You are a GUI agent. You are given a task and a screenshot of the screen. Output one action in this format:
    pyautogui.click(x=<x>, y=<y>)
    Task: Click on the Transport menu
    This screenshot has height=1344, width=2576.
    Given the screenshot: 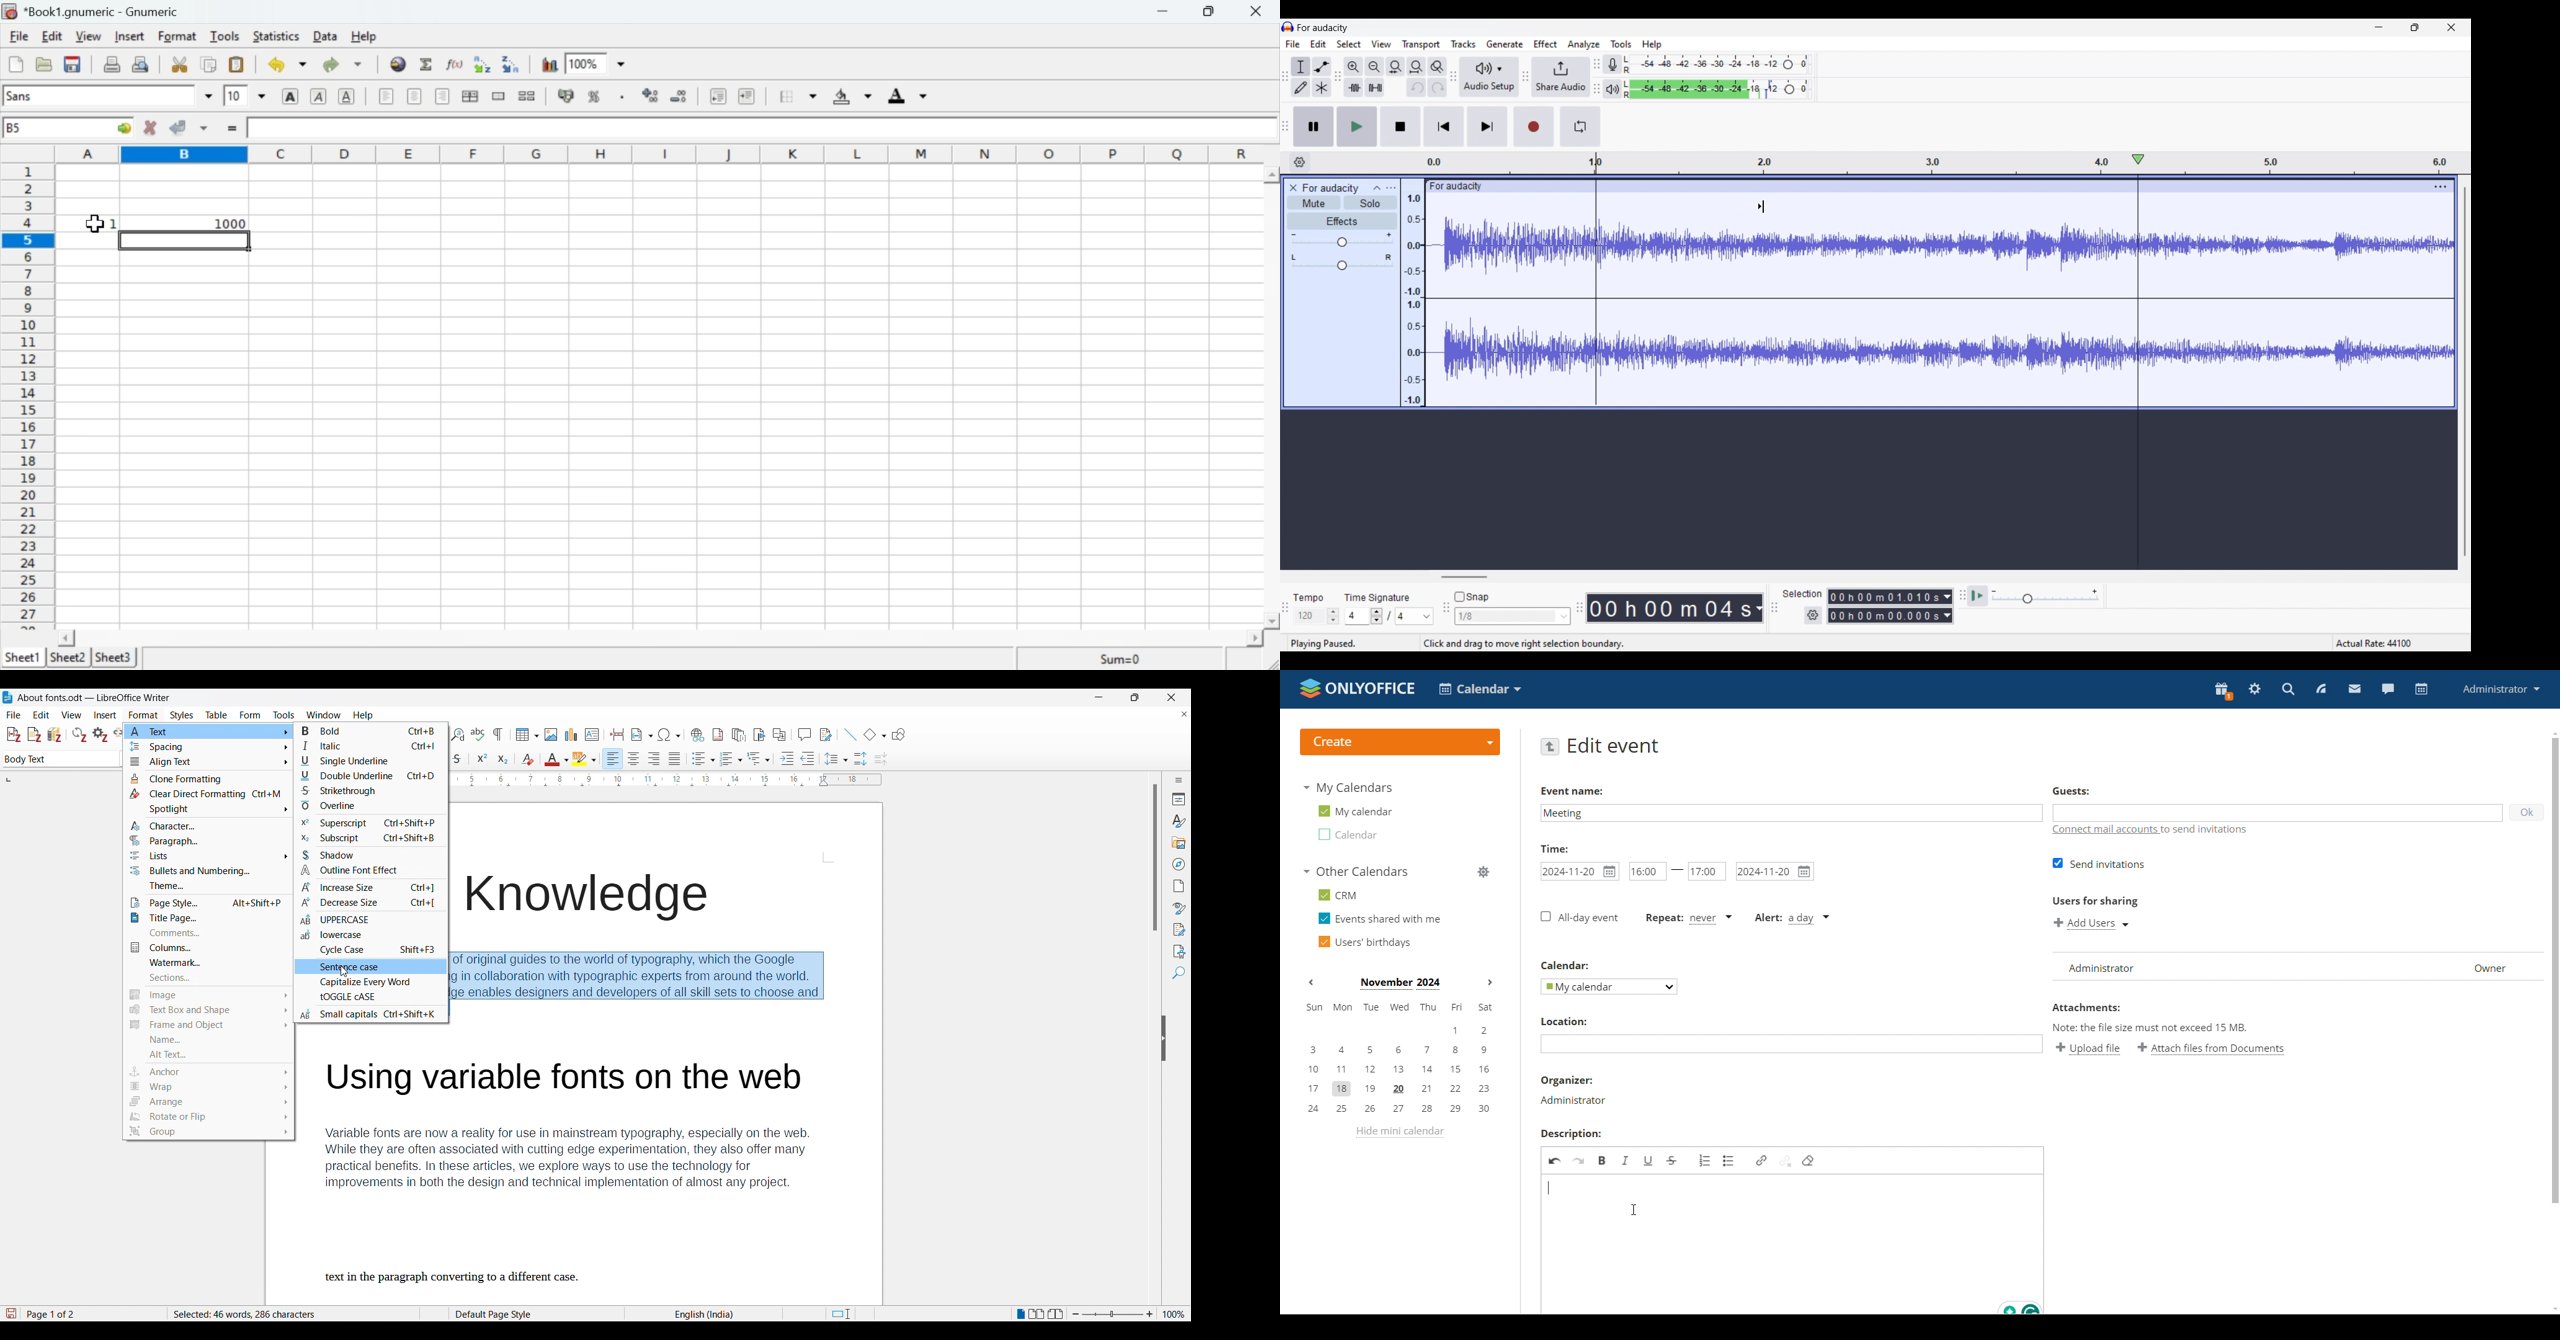 What is the action you would take?
    pyautogui.click(x=1421, y=45)
    